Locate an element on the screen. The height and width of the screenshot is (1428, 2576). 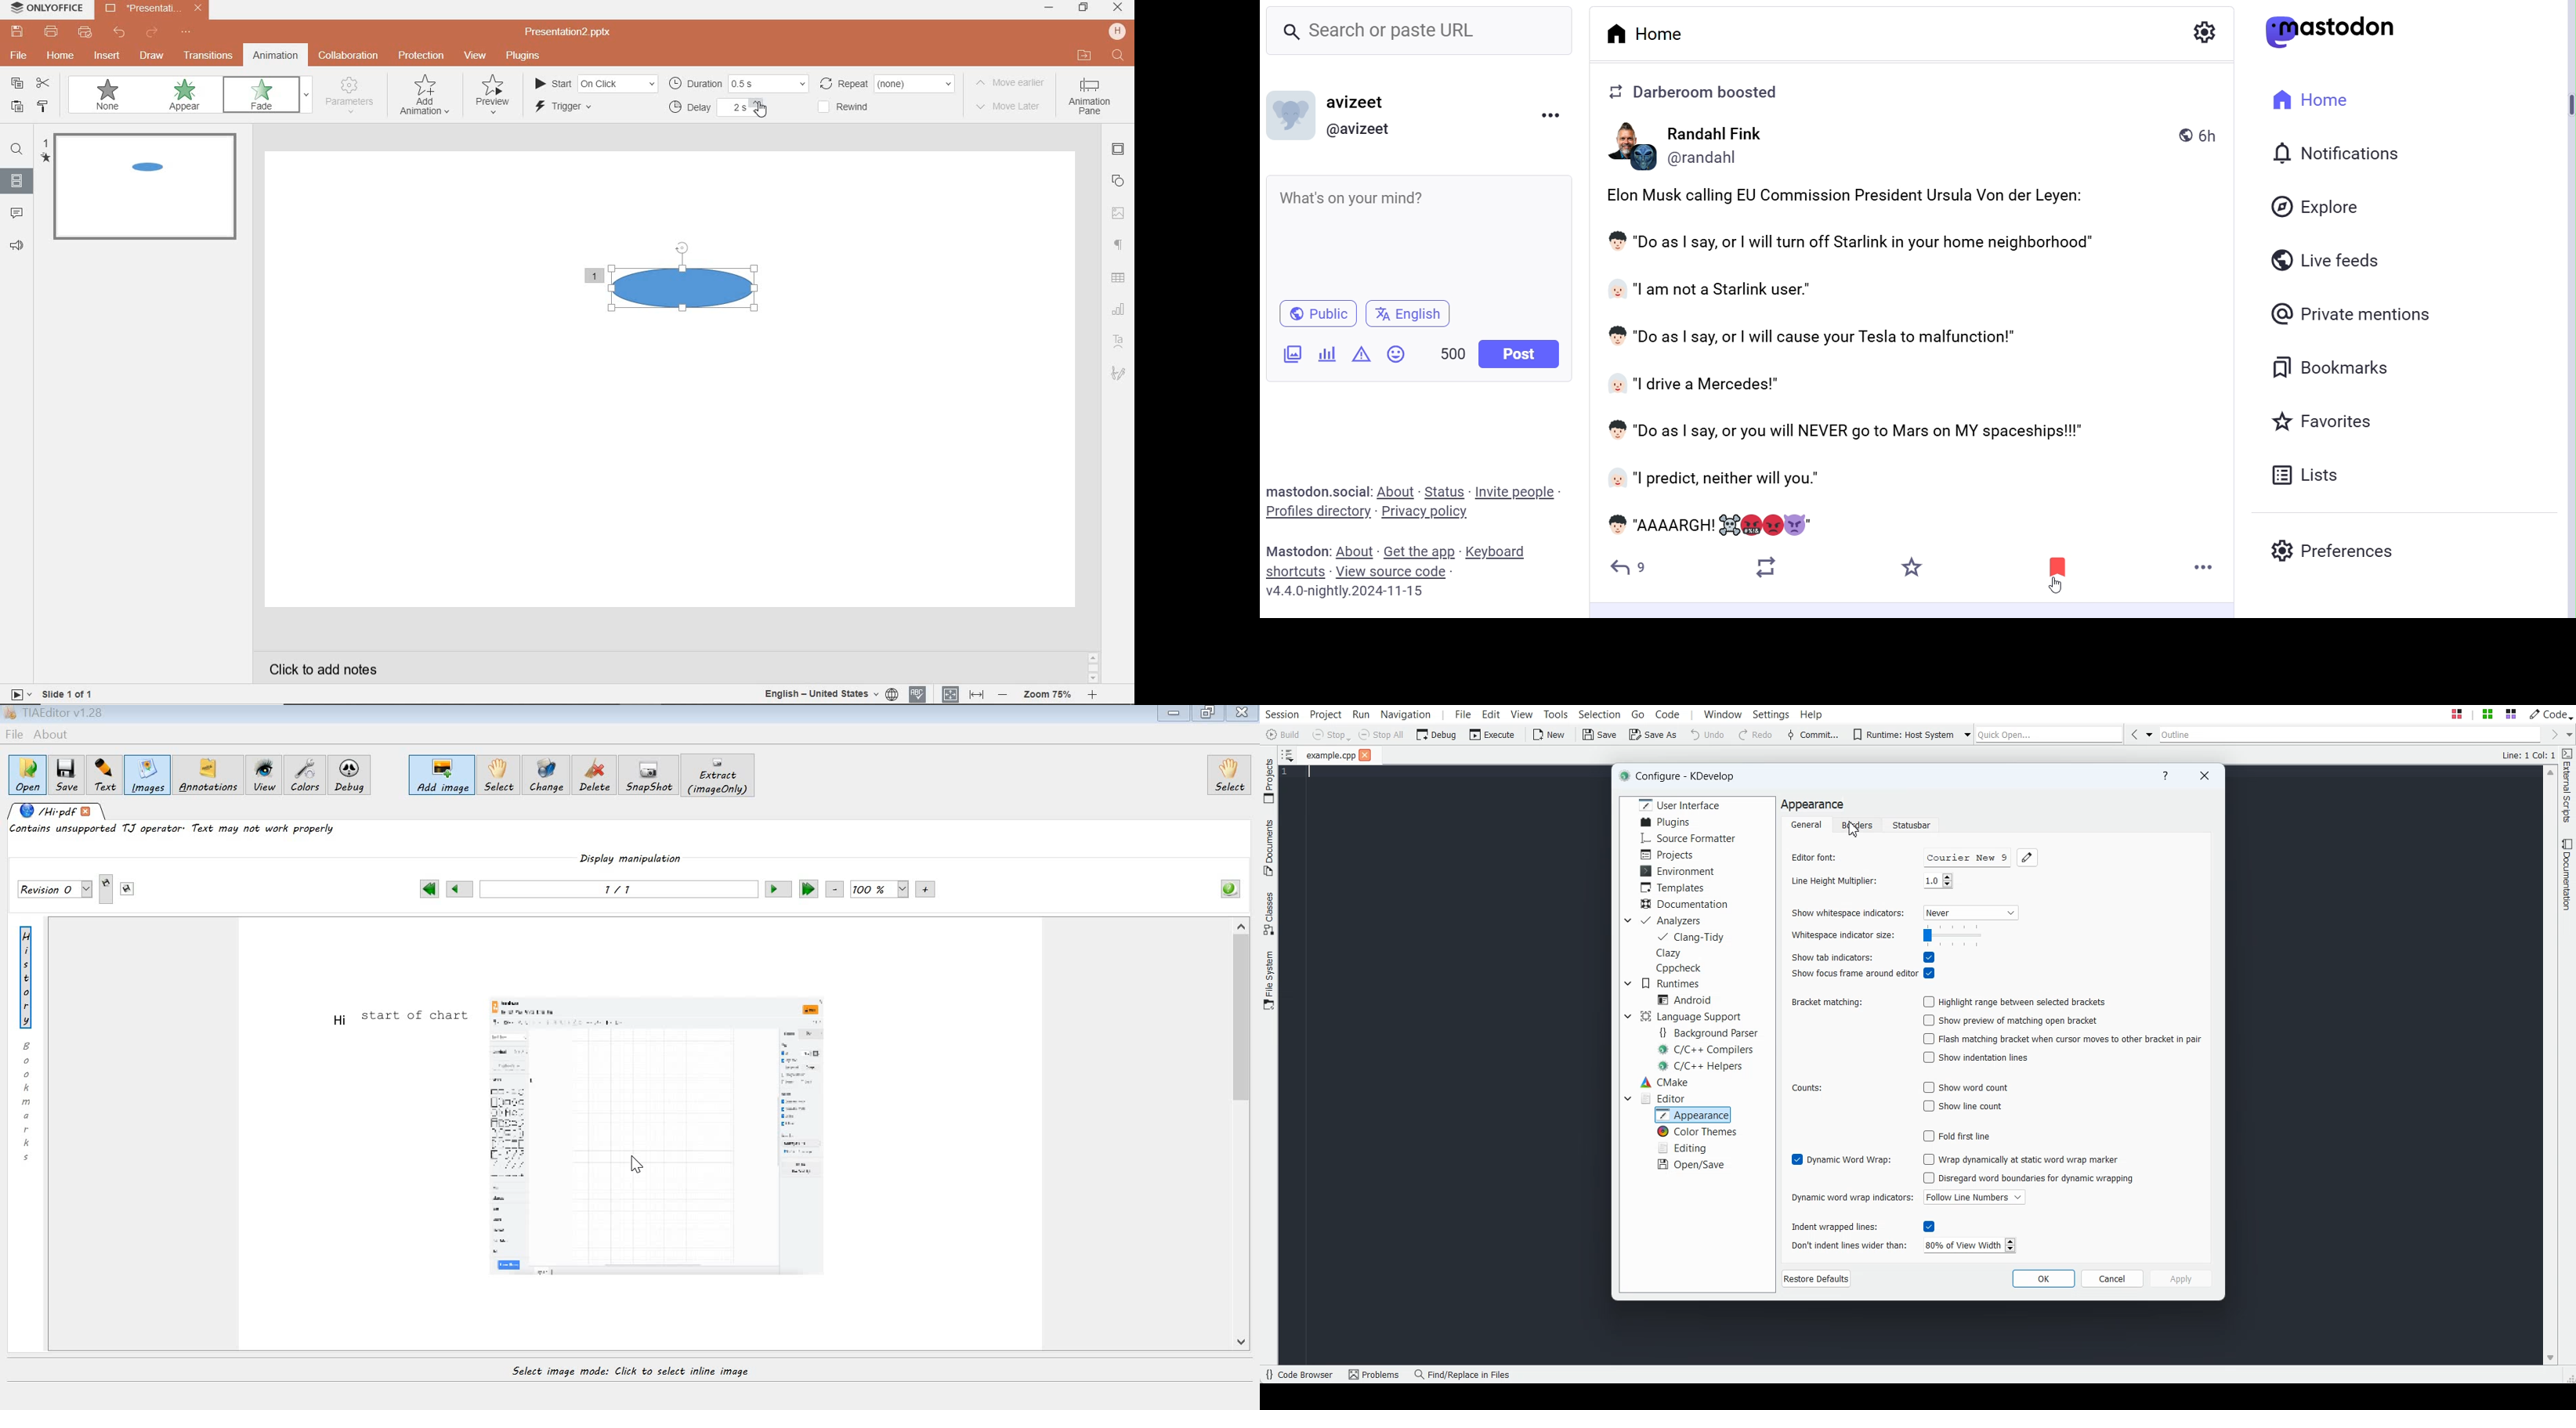
Home is located at coordinates (2308, 98).